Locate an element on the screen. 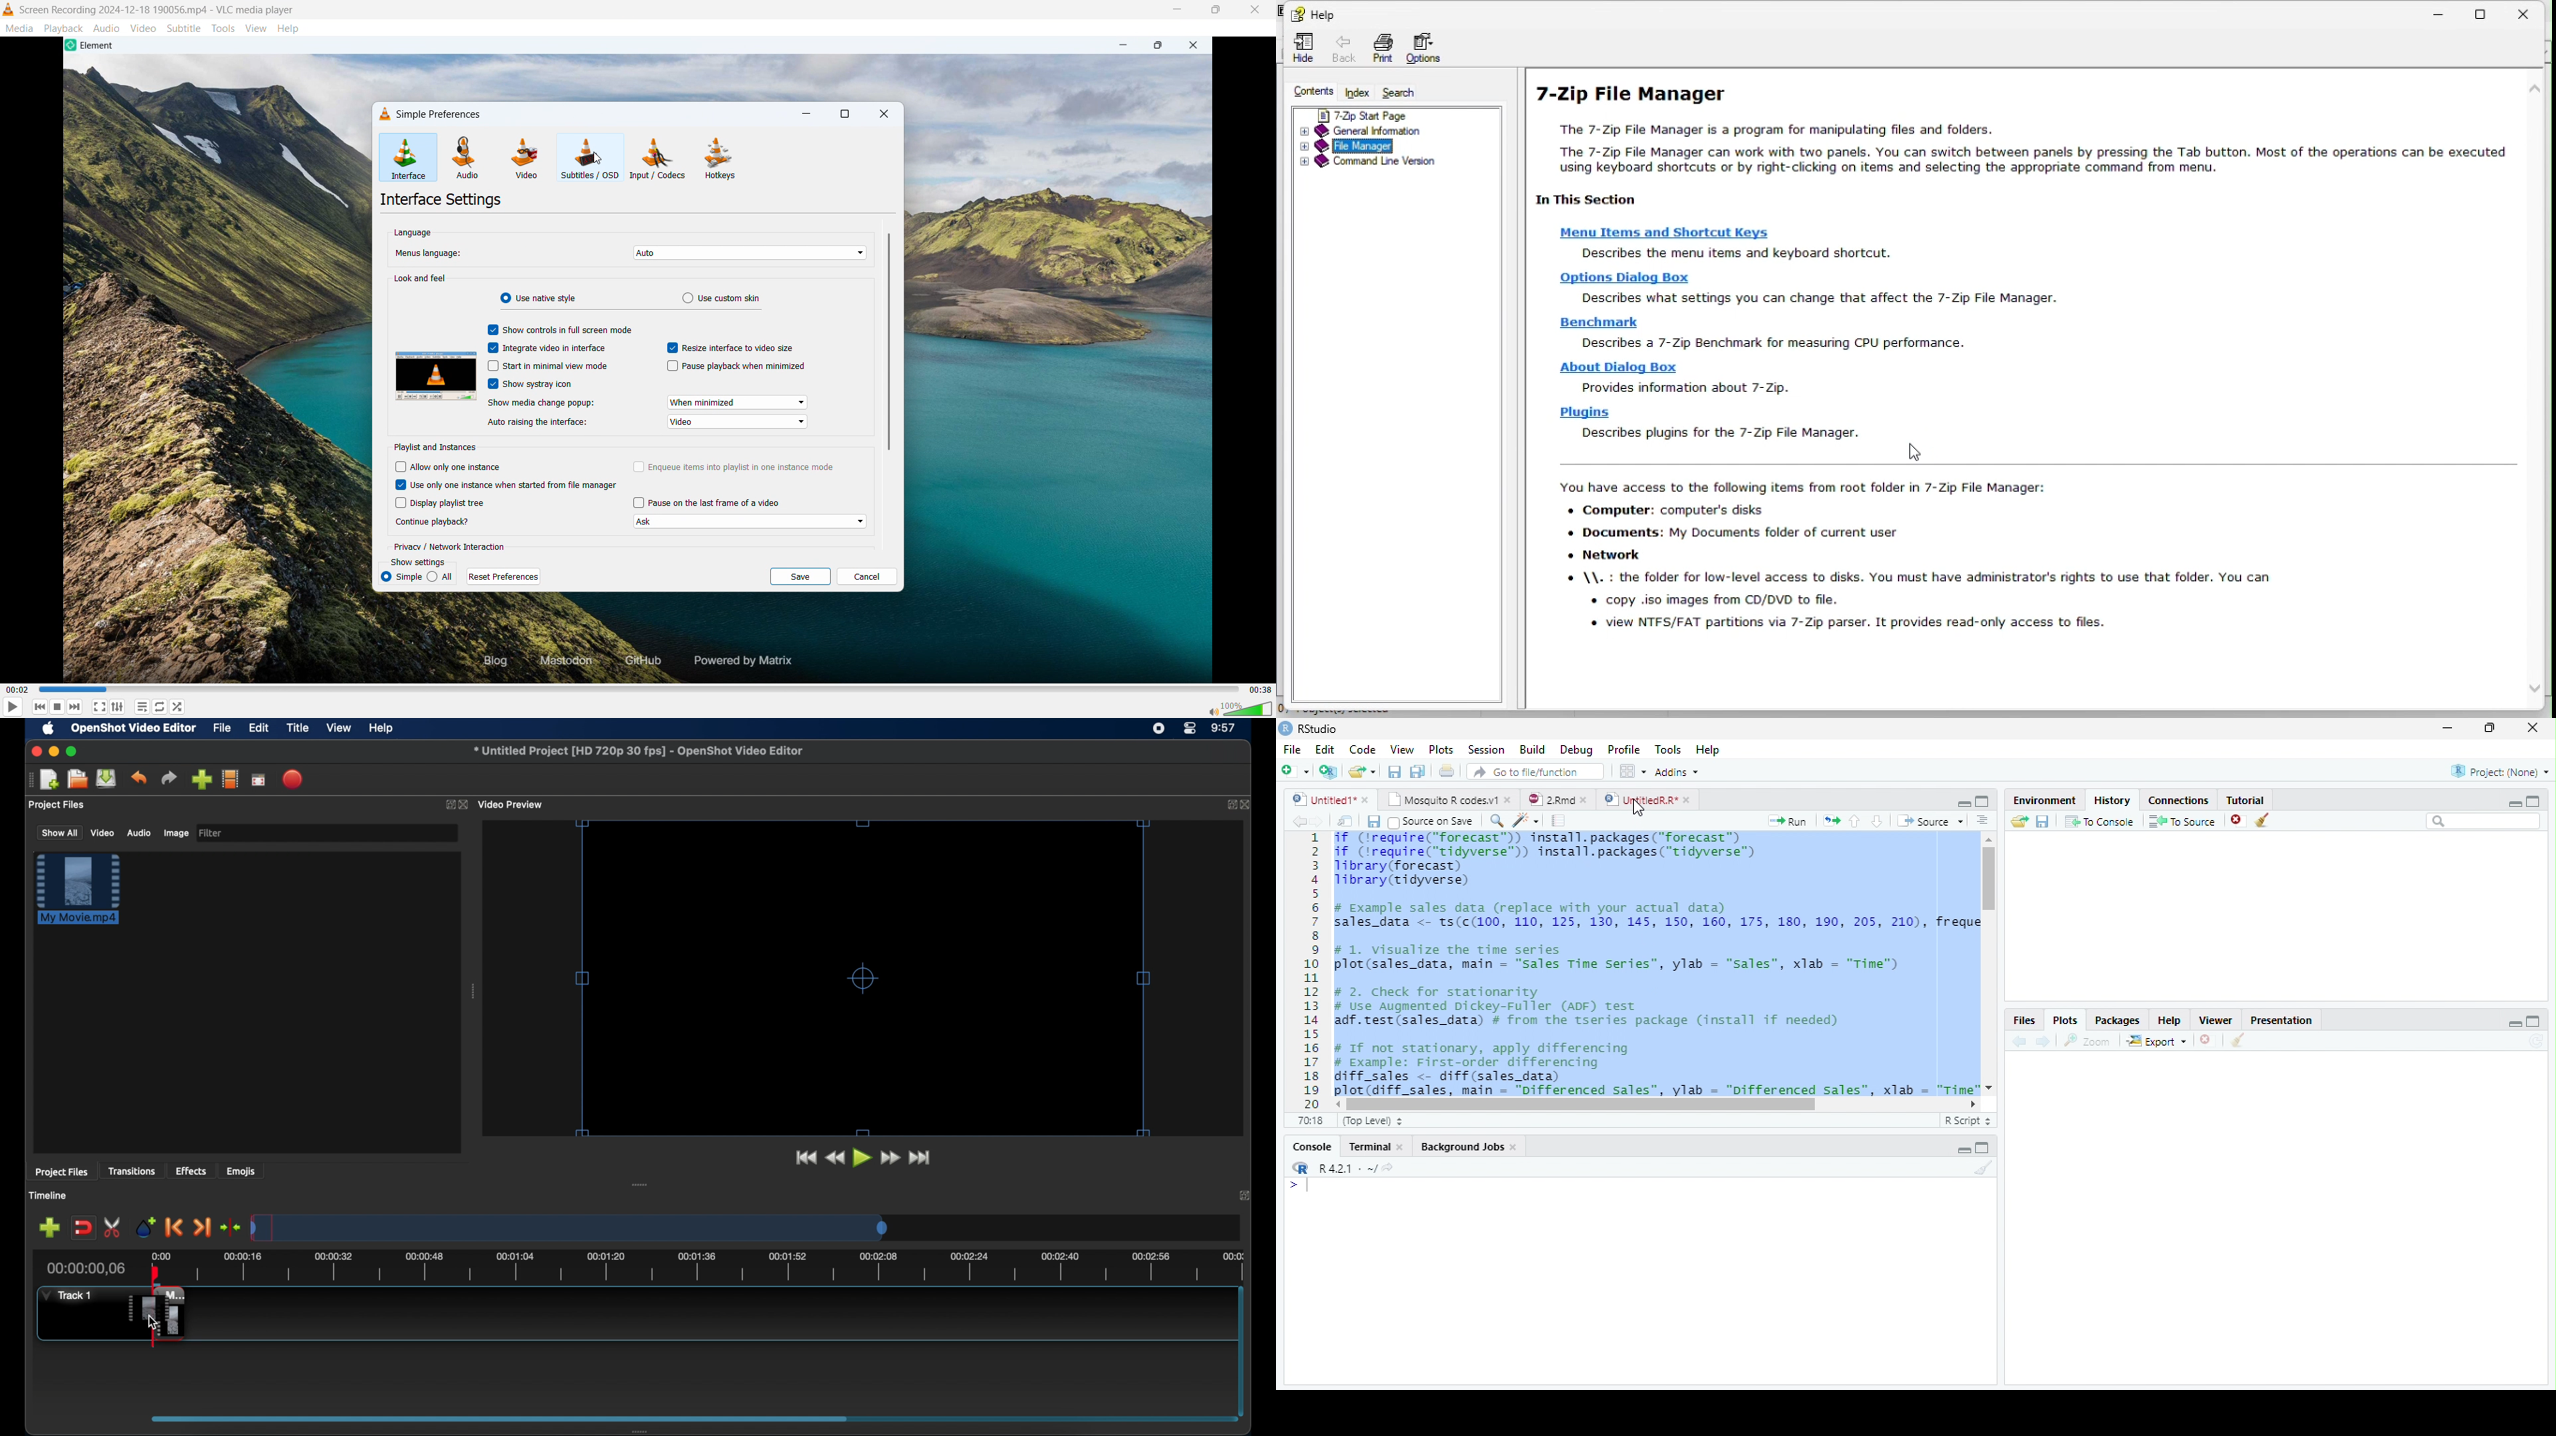  Export is located at coordinates (2157, 1041).